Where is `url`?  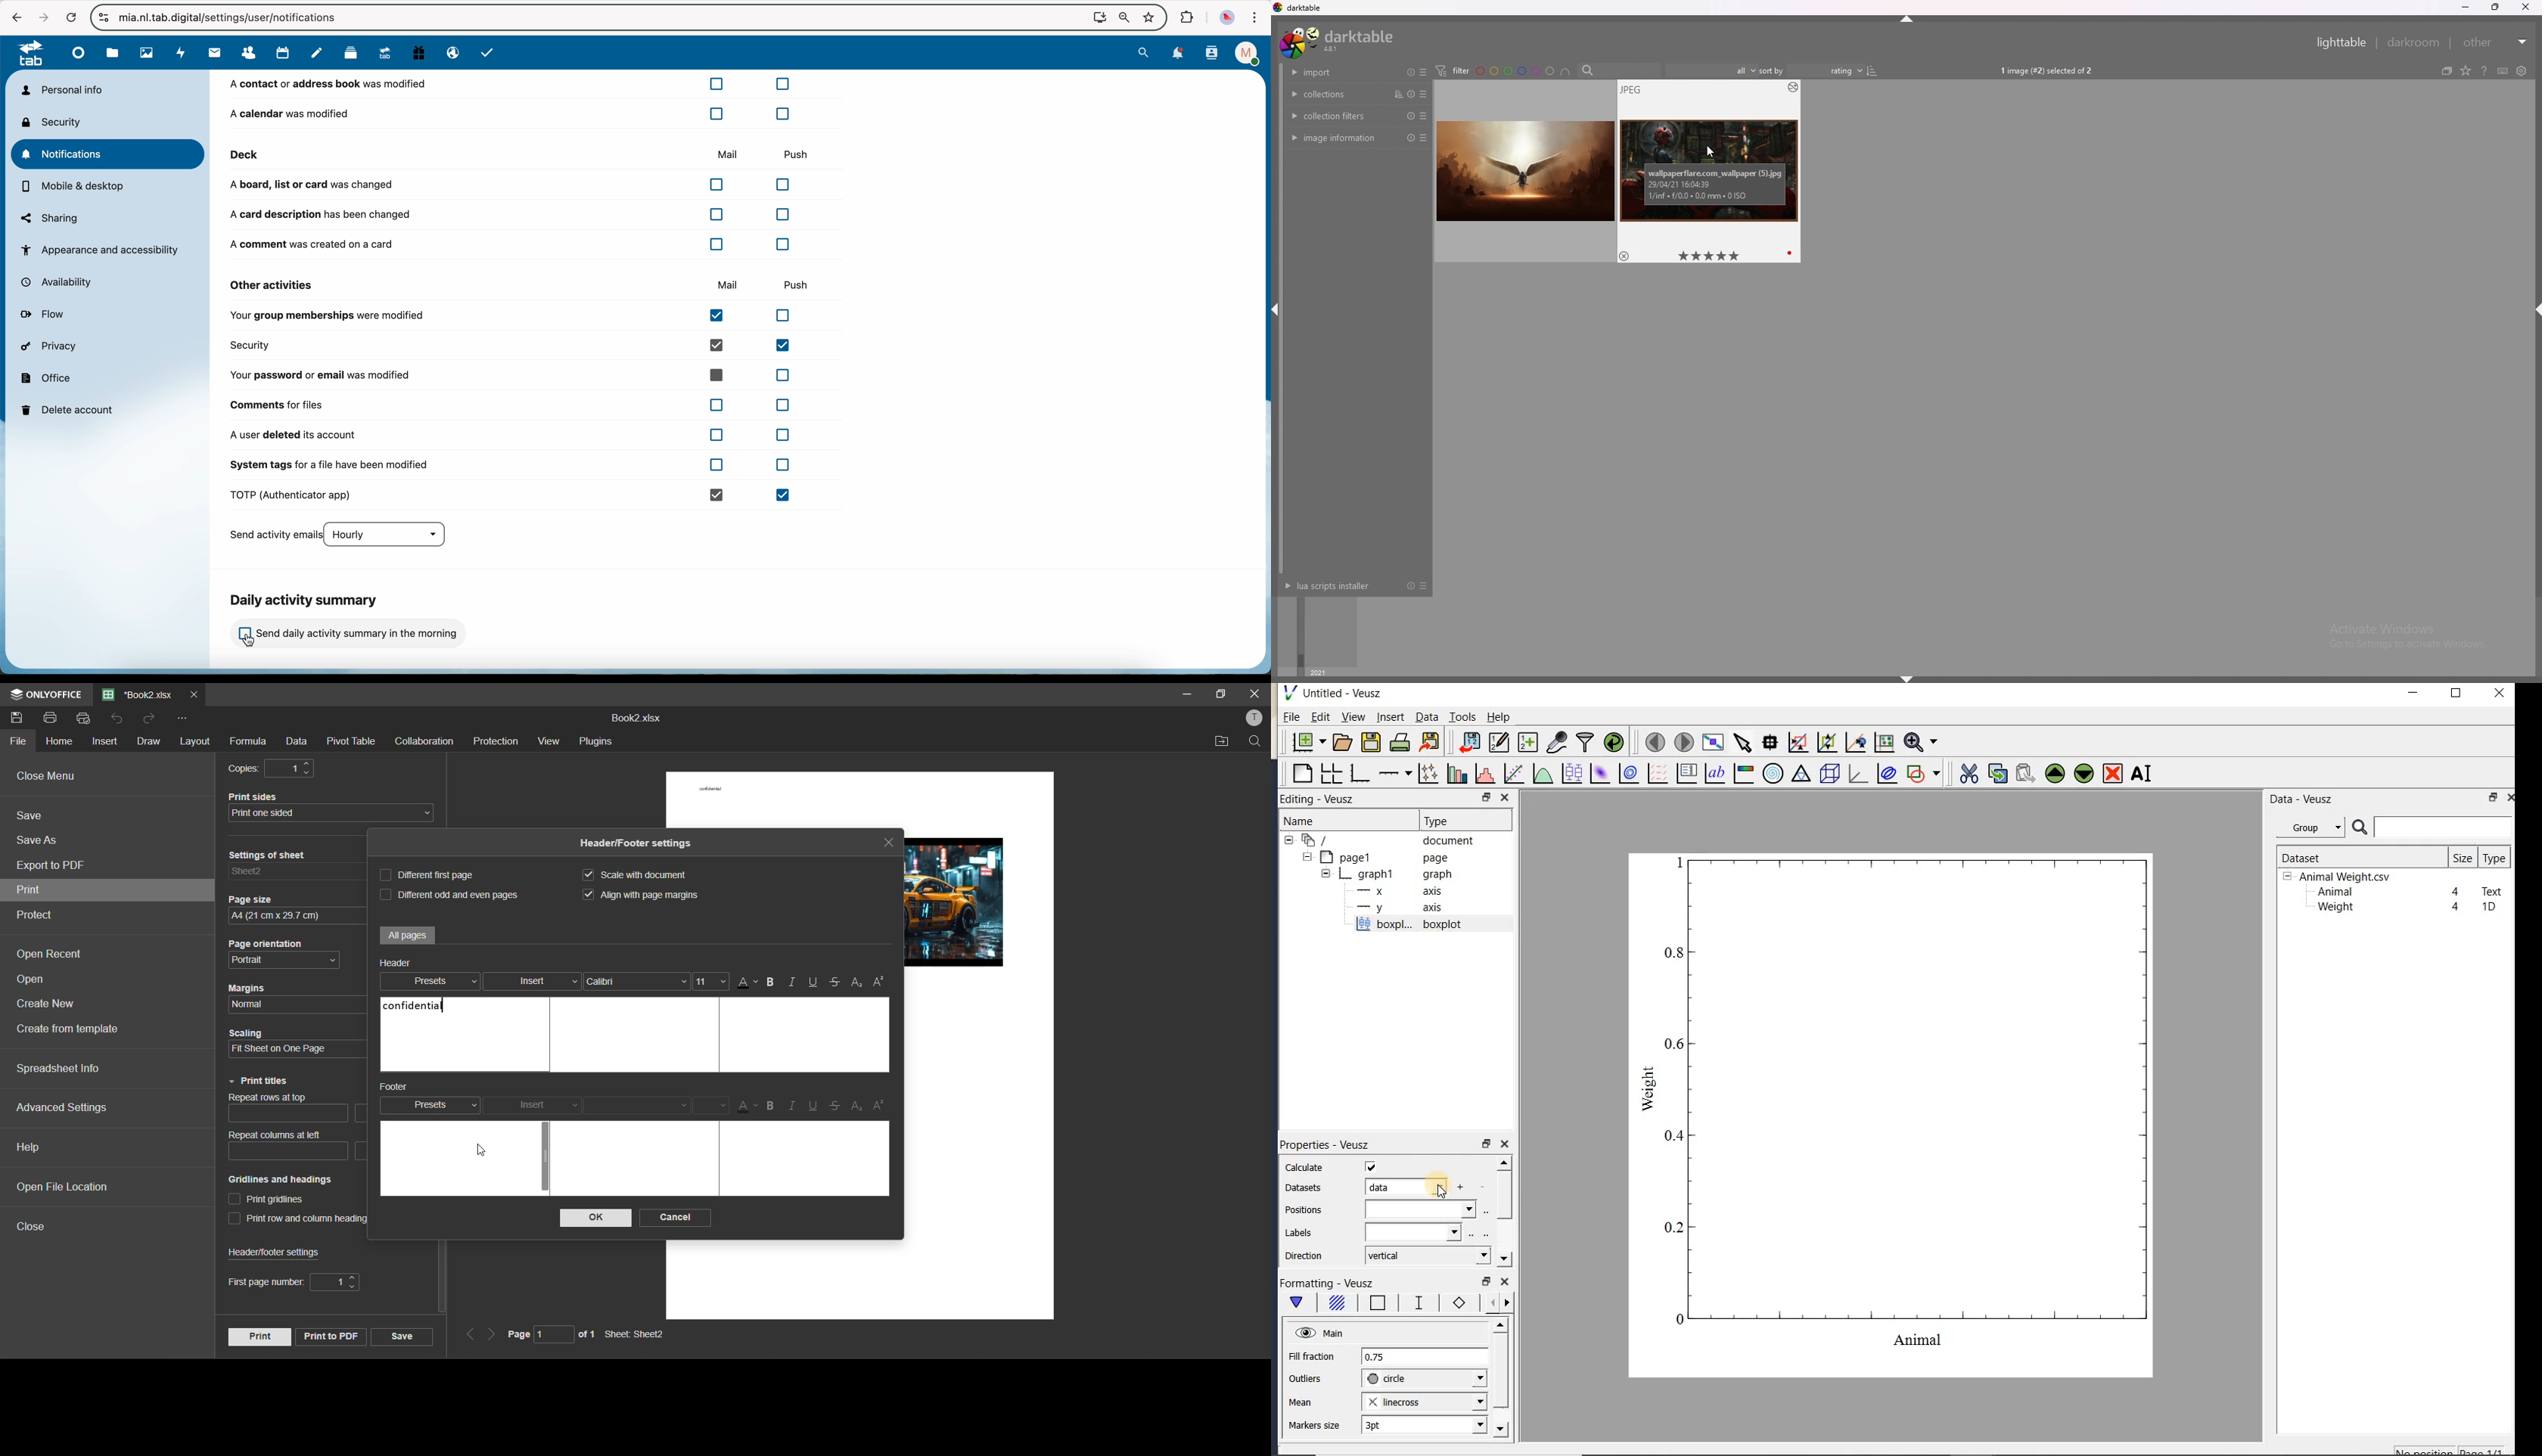
url is located at coordinates (238, 17).